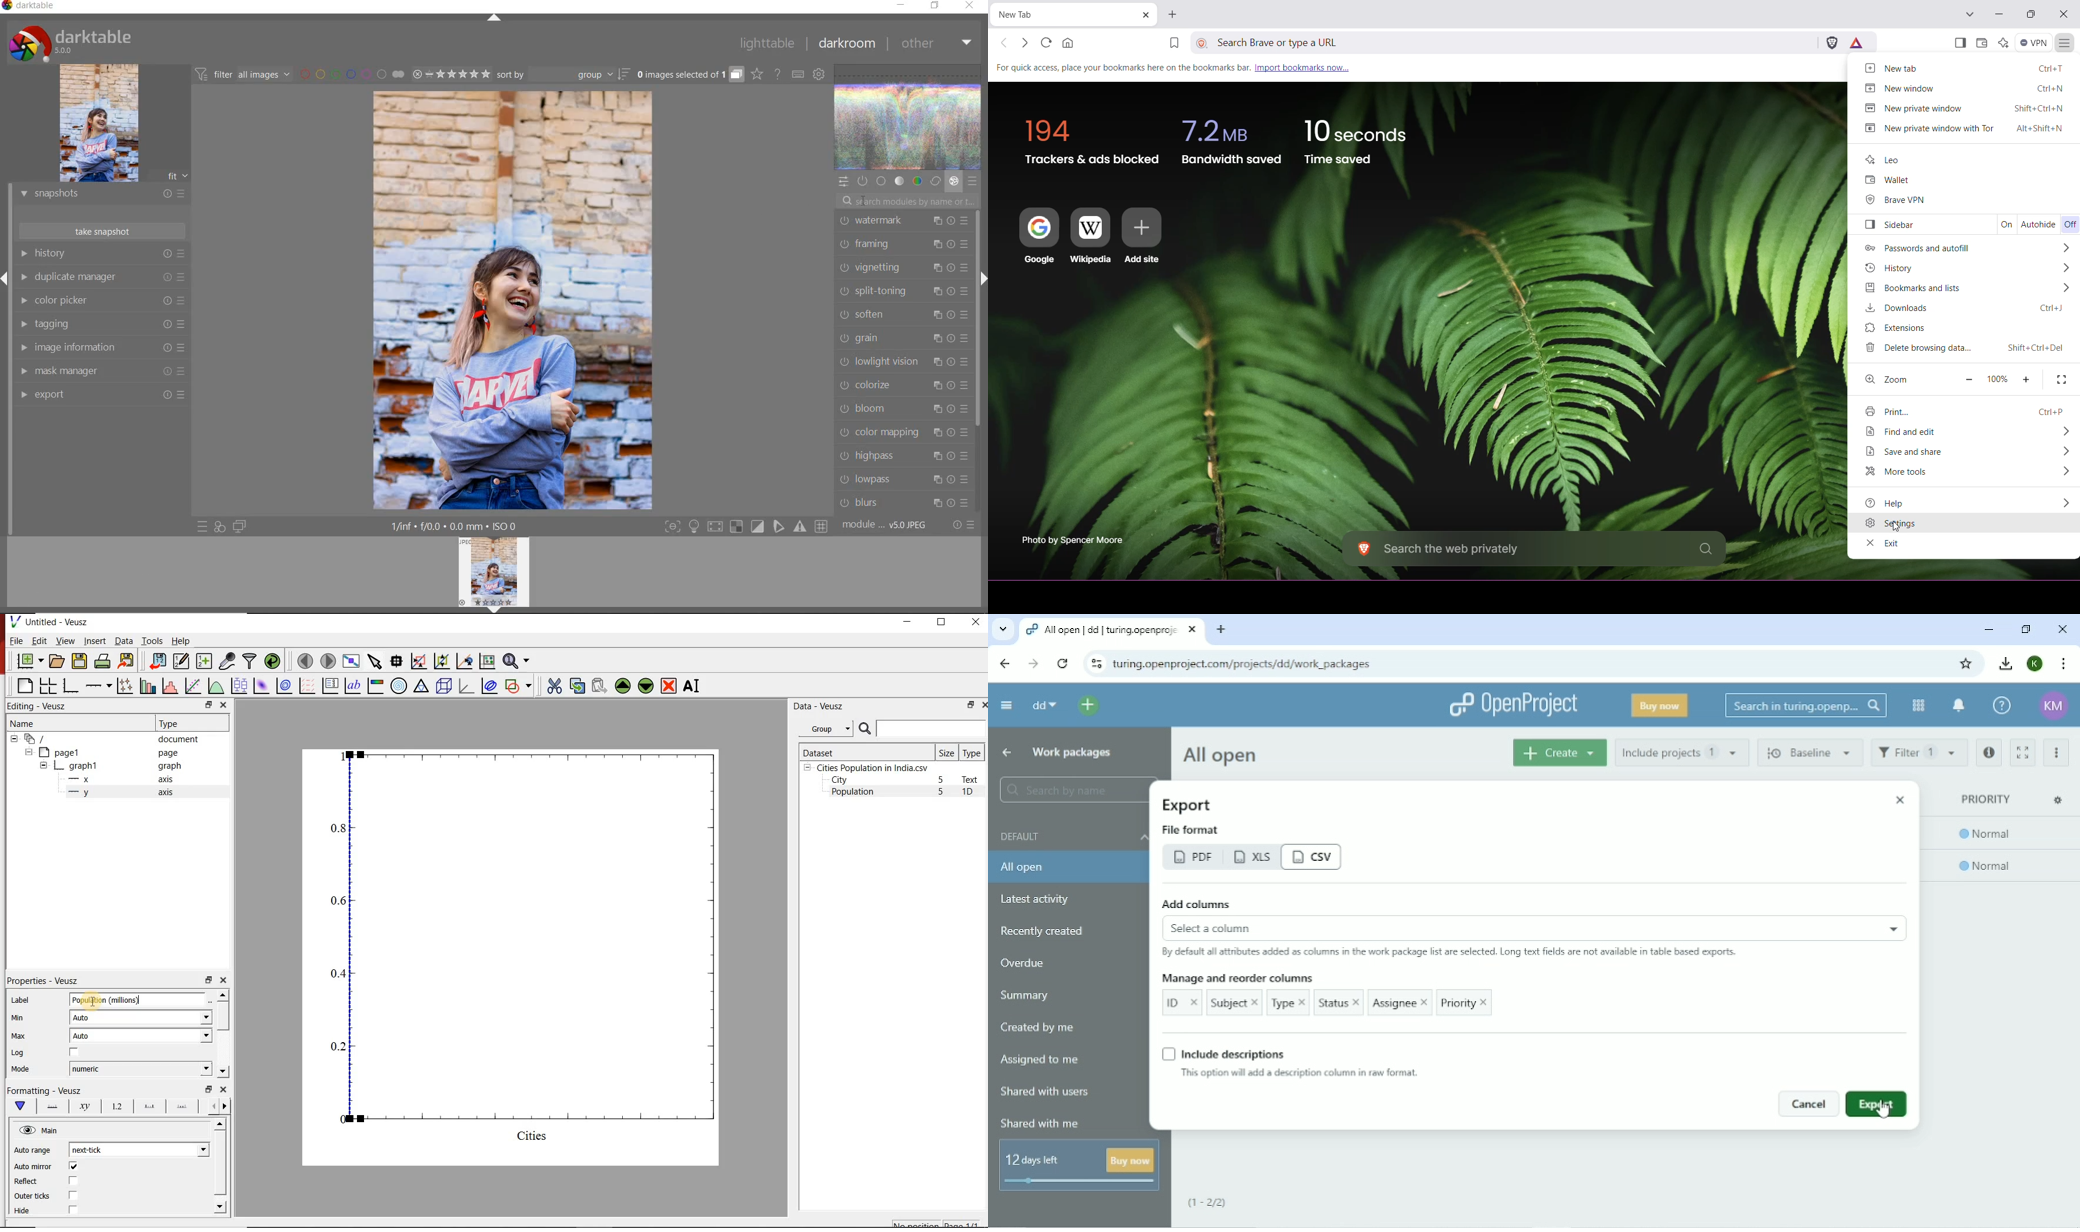  I want to click on check/uncheck, so click(74, 1052).